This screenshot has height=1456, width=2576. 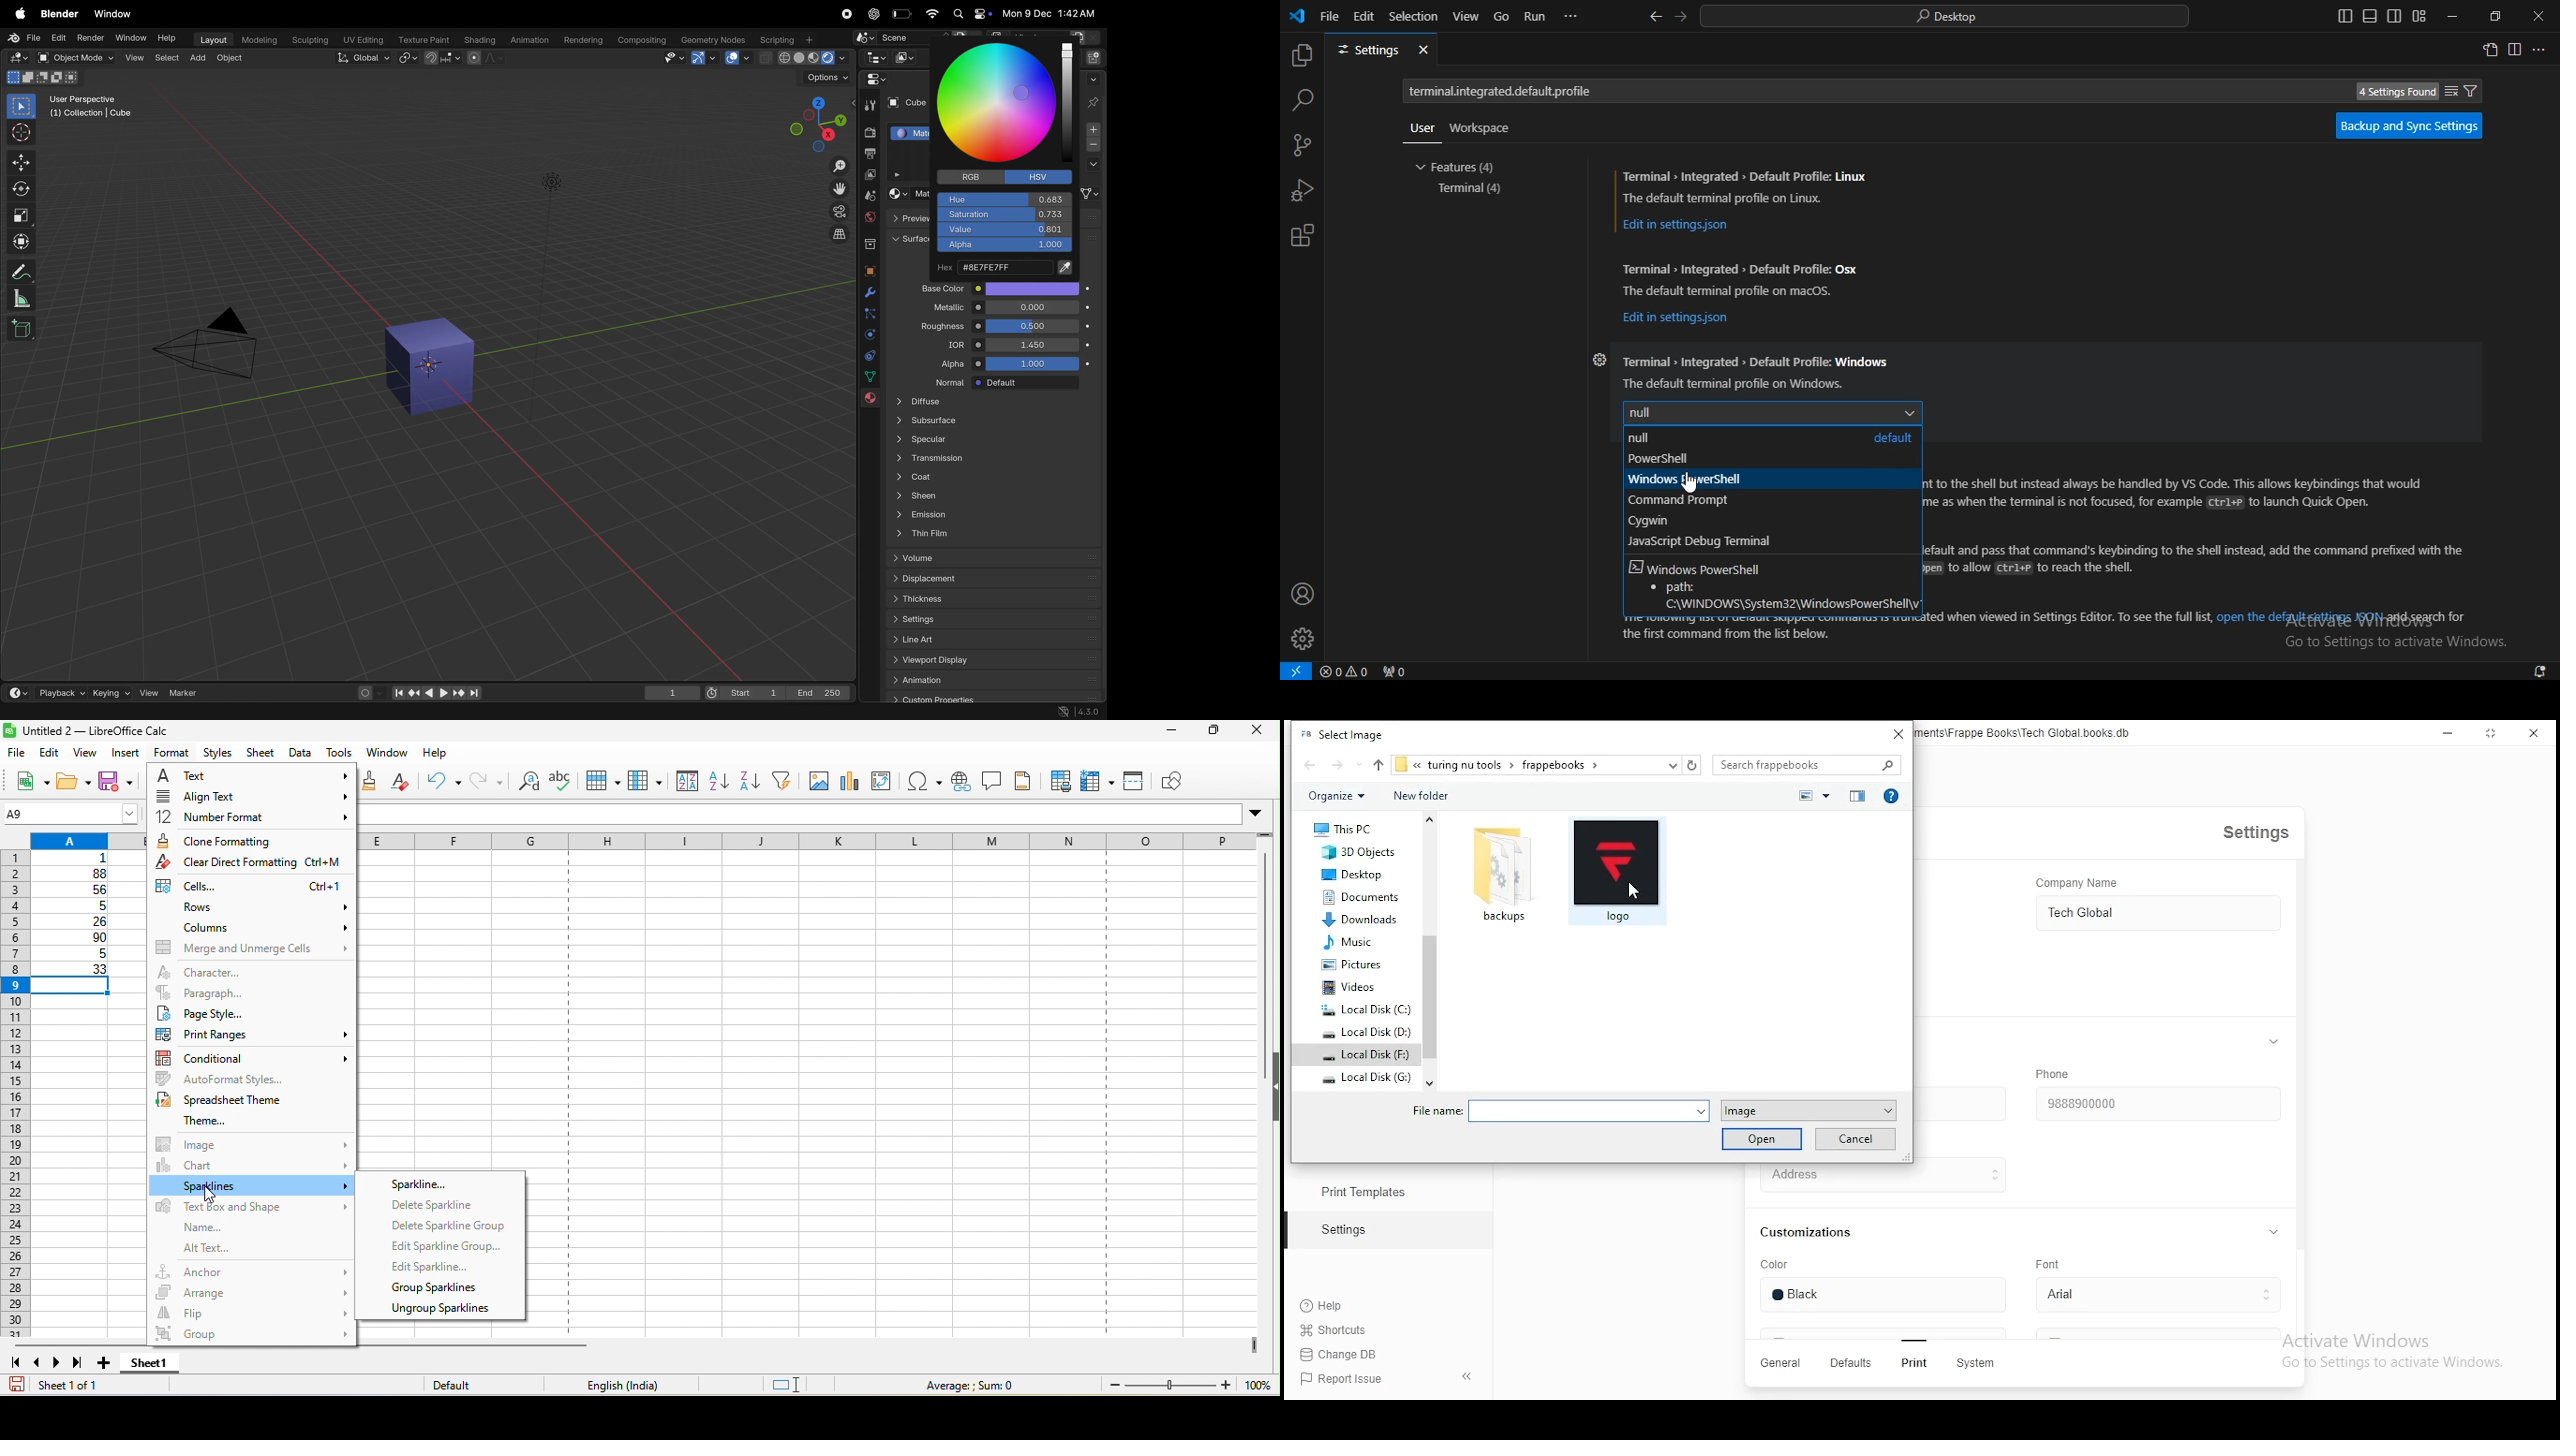 What do you see at coordinates (309, 40) in the screenshot?
I see `sculpting` at bounding box center [309, 40].